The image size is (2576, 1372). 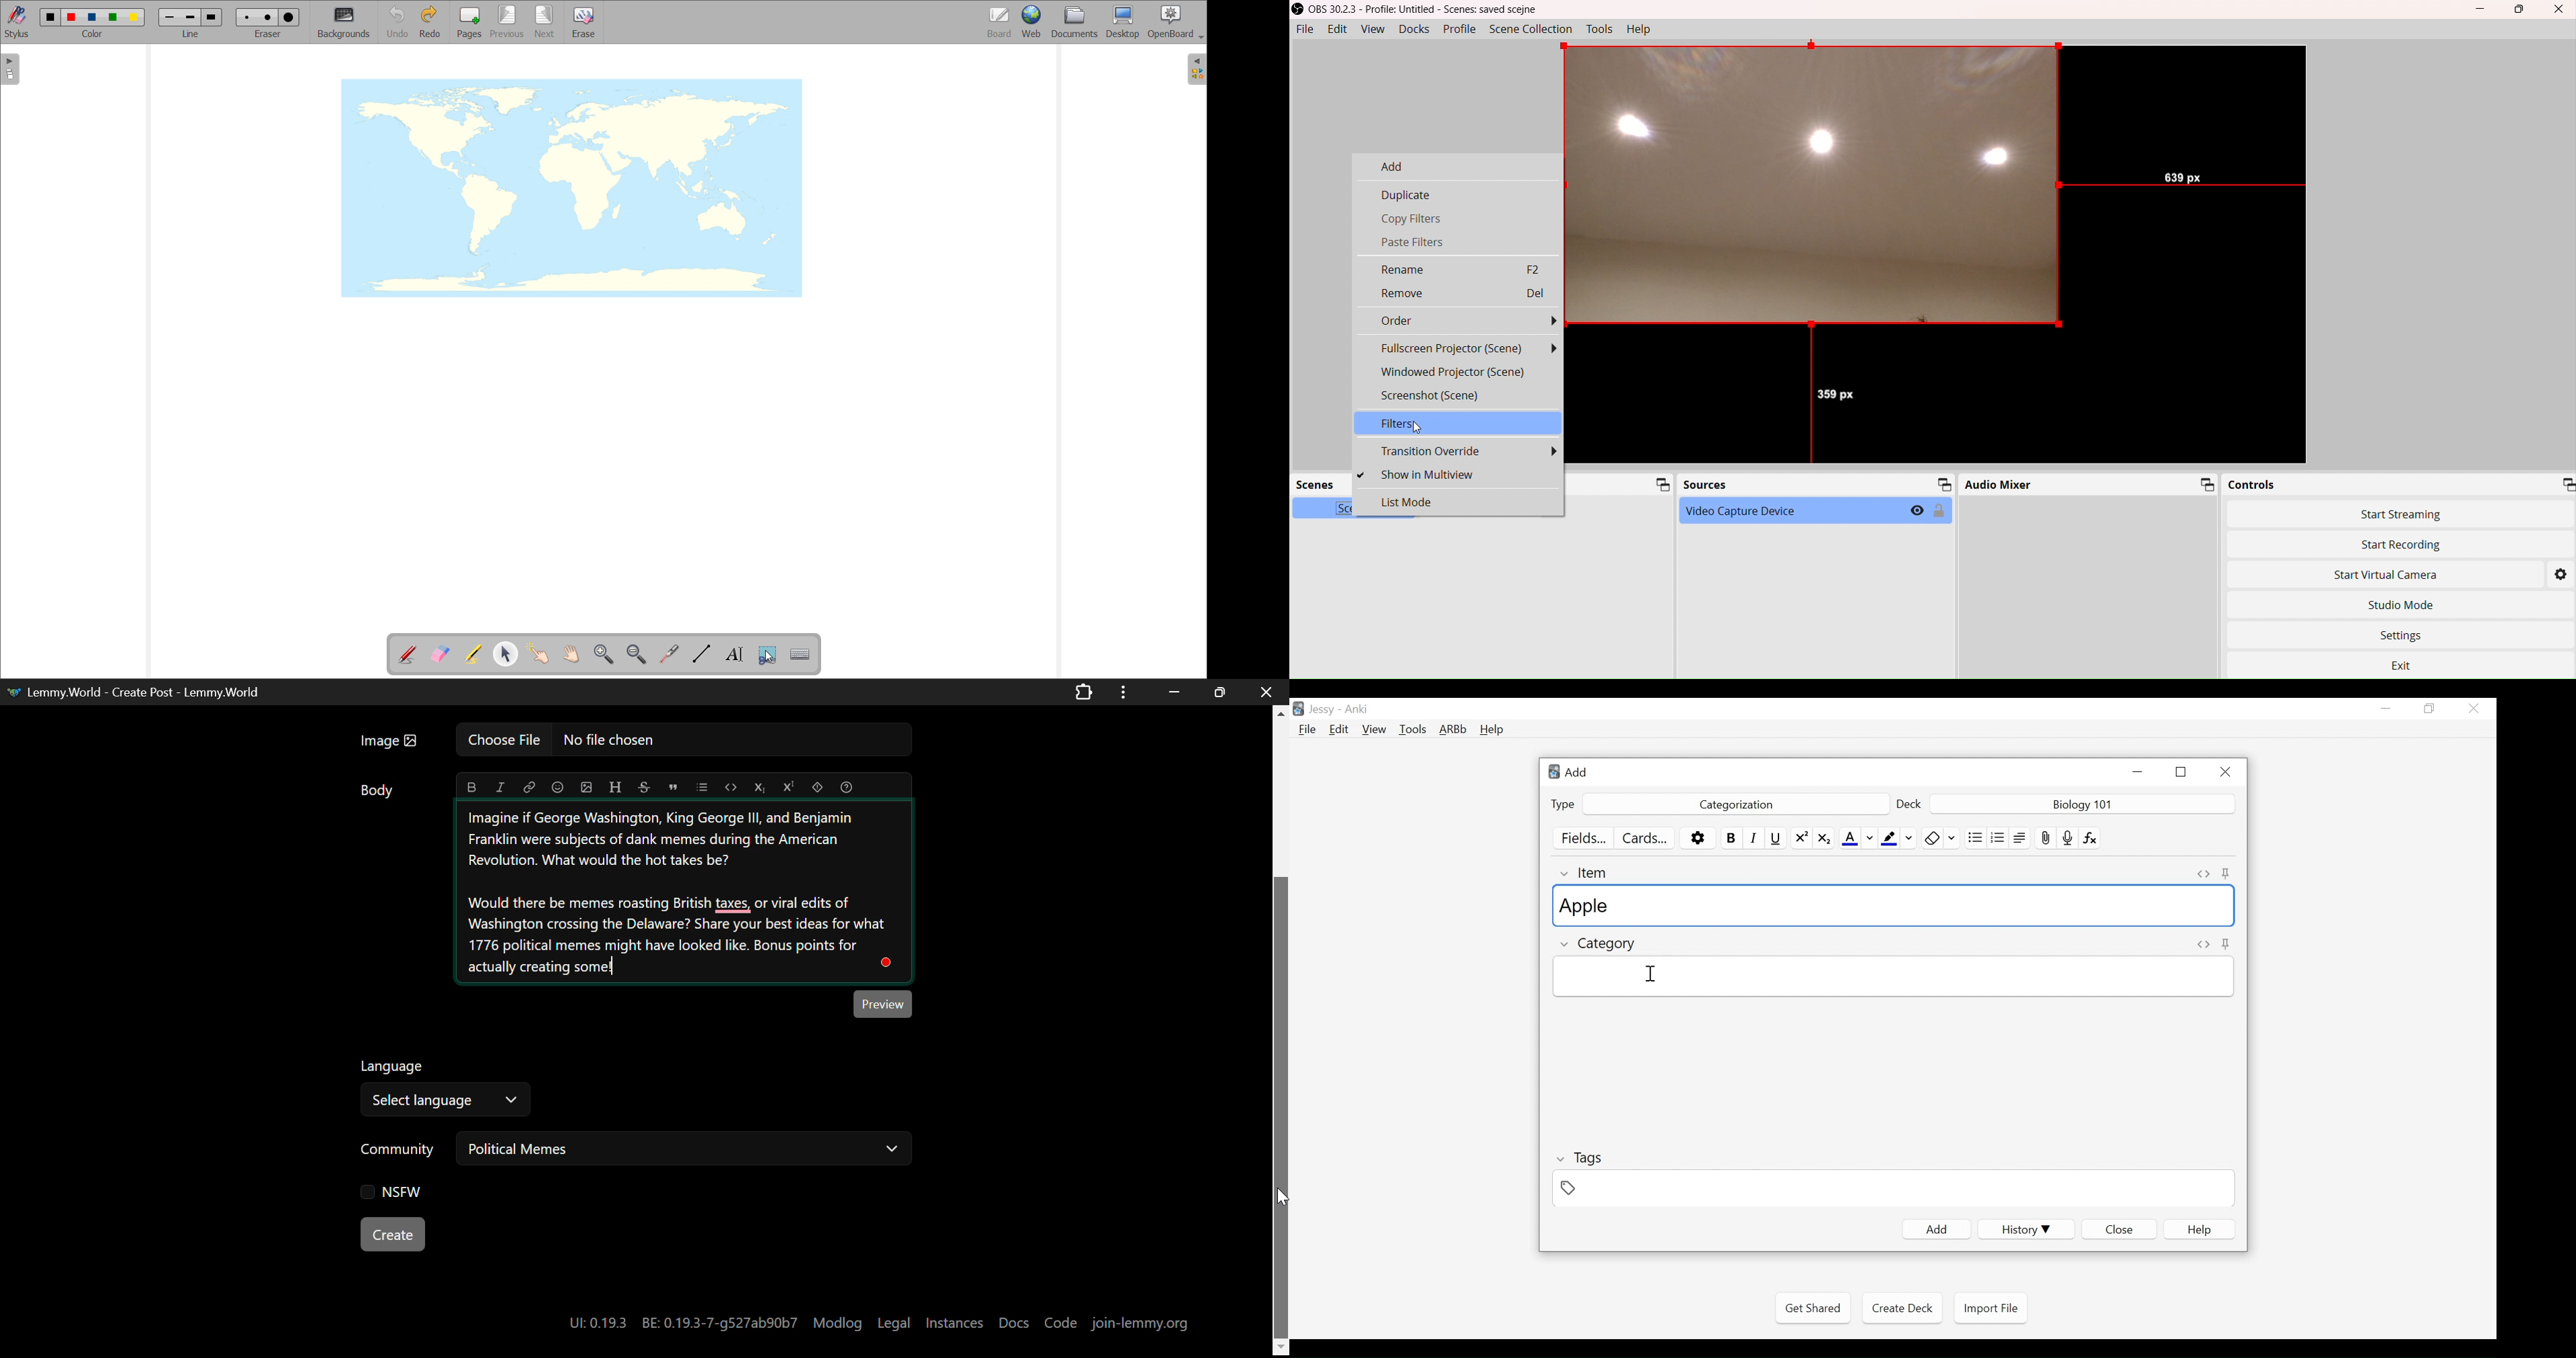 What do you see at coordinates (1015, 1324) in the screenshot?
I see `Docs` at bounding box center [1015, 1324].